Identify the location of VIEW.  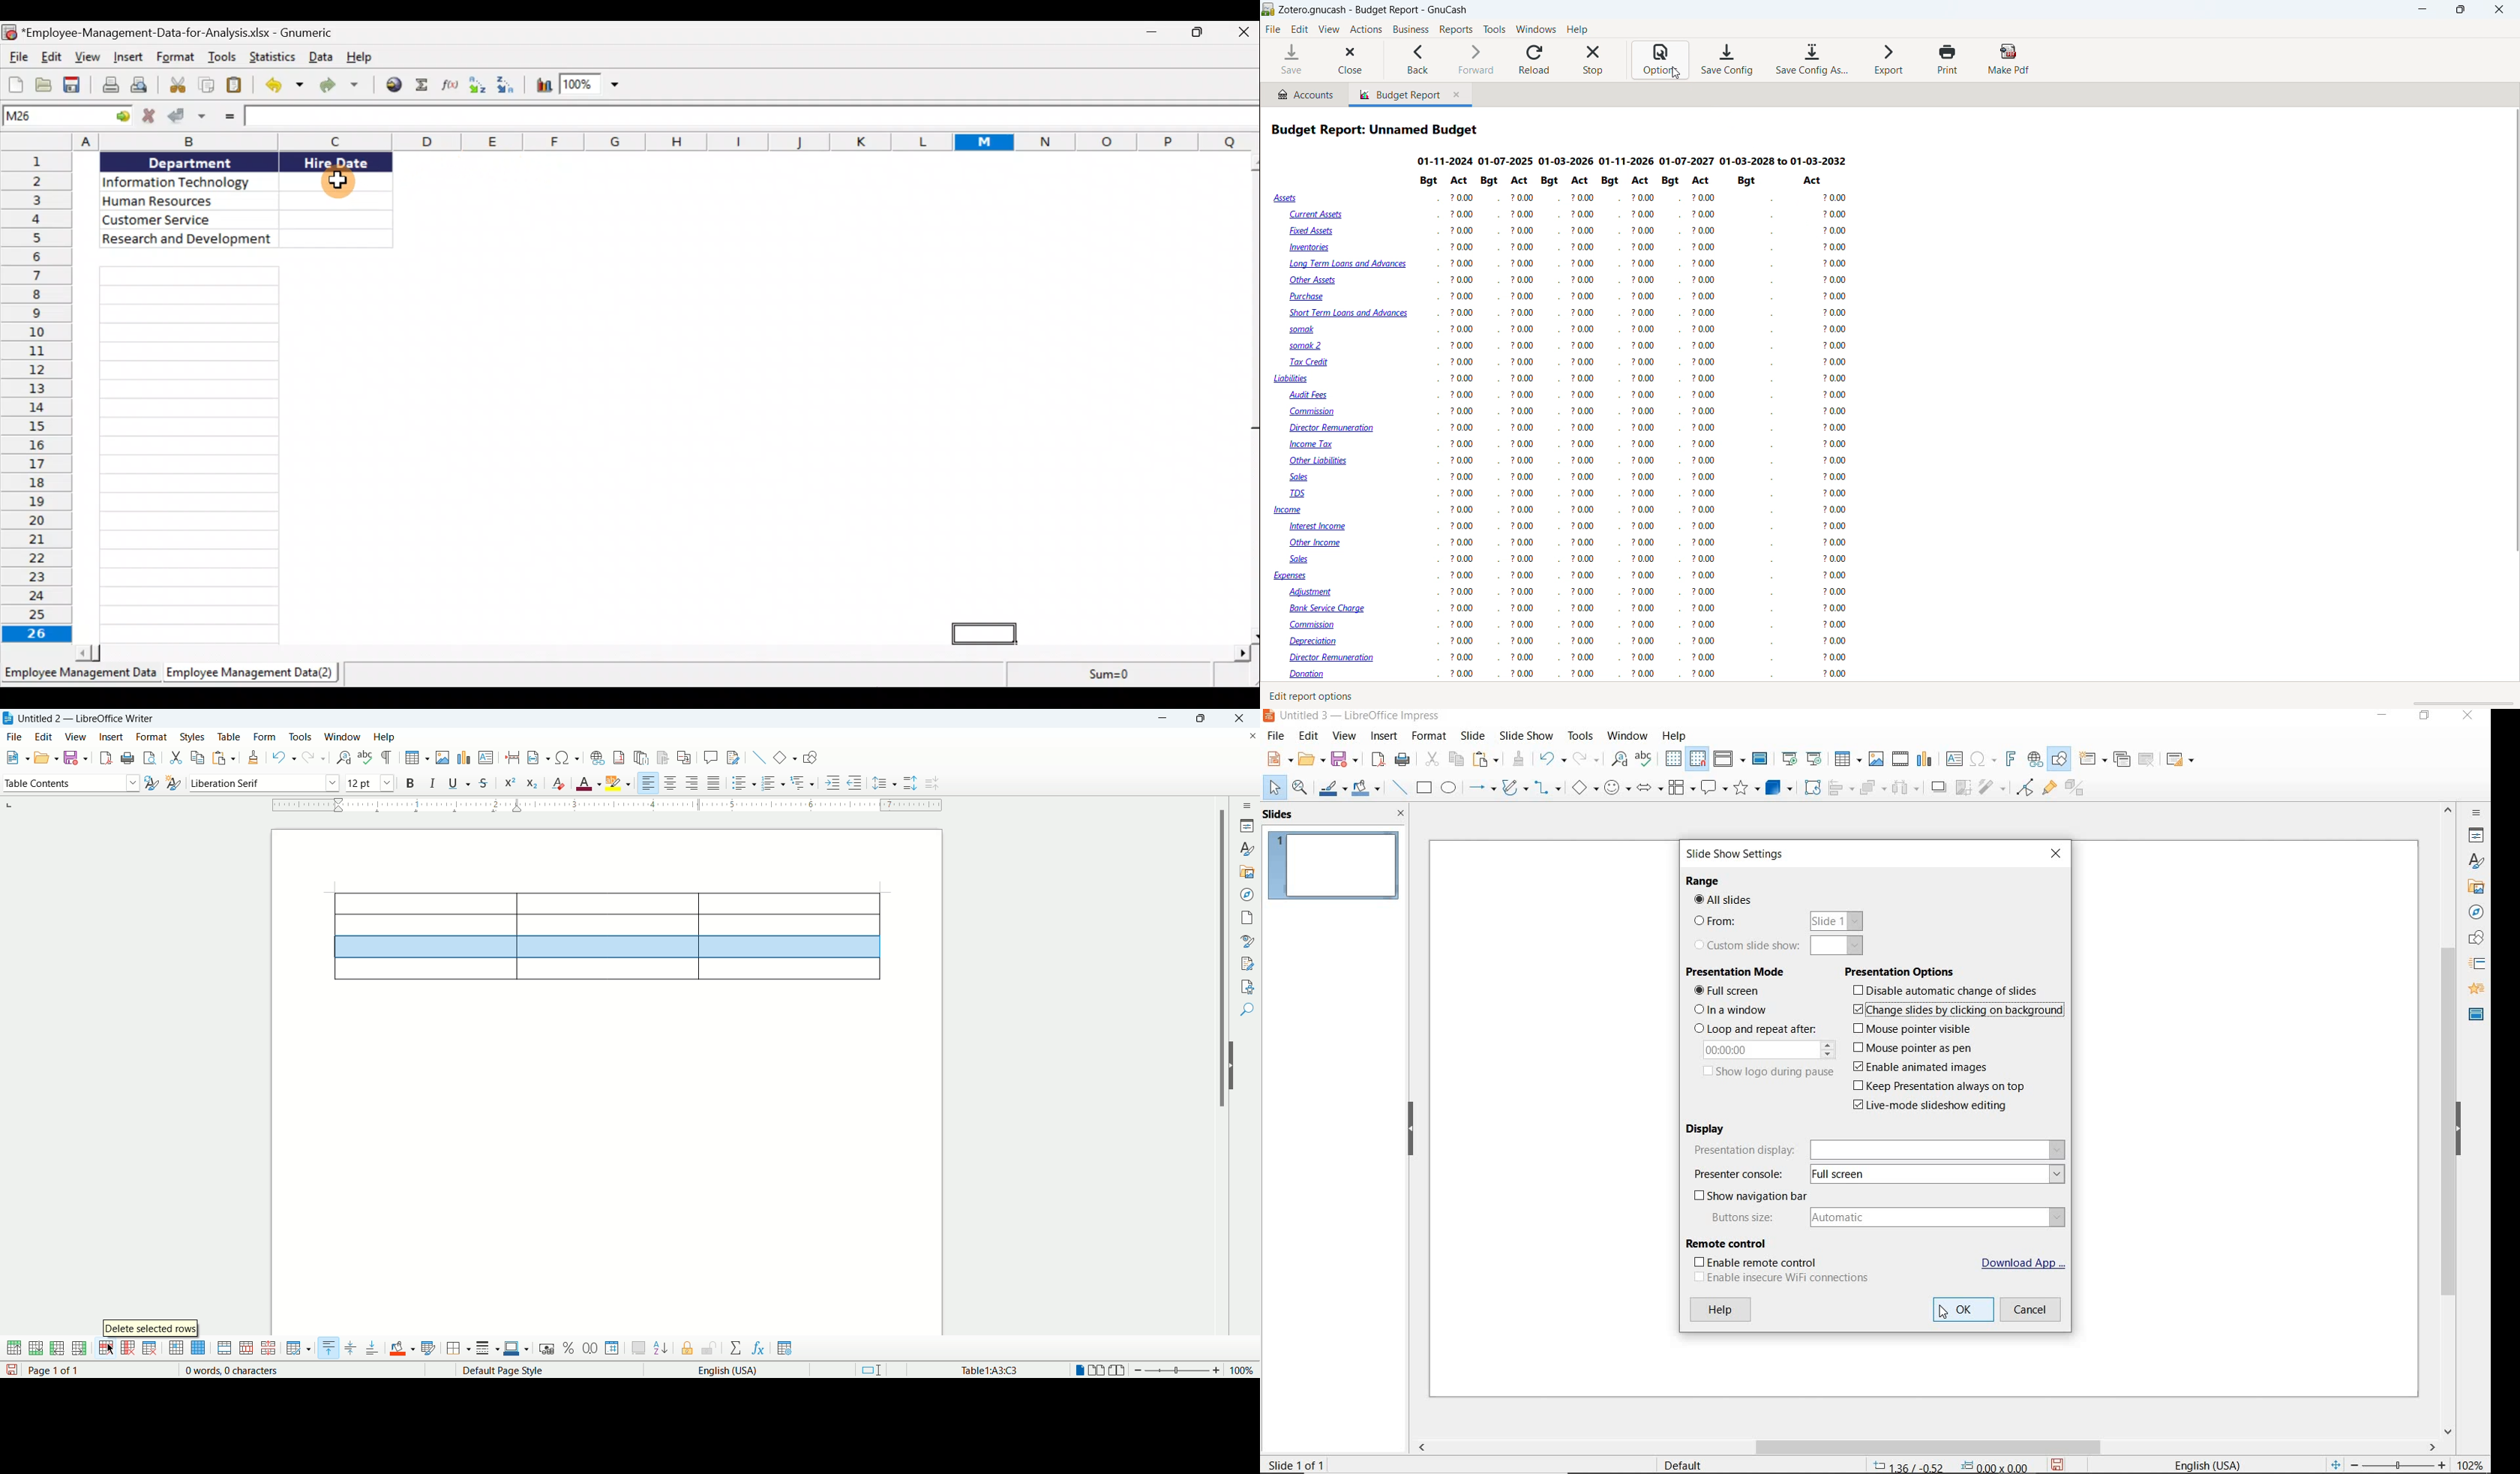
(1345, 737).